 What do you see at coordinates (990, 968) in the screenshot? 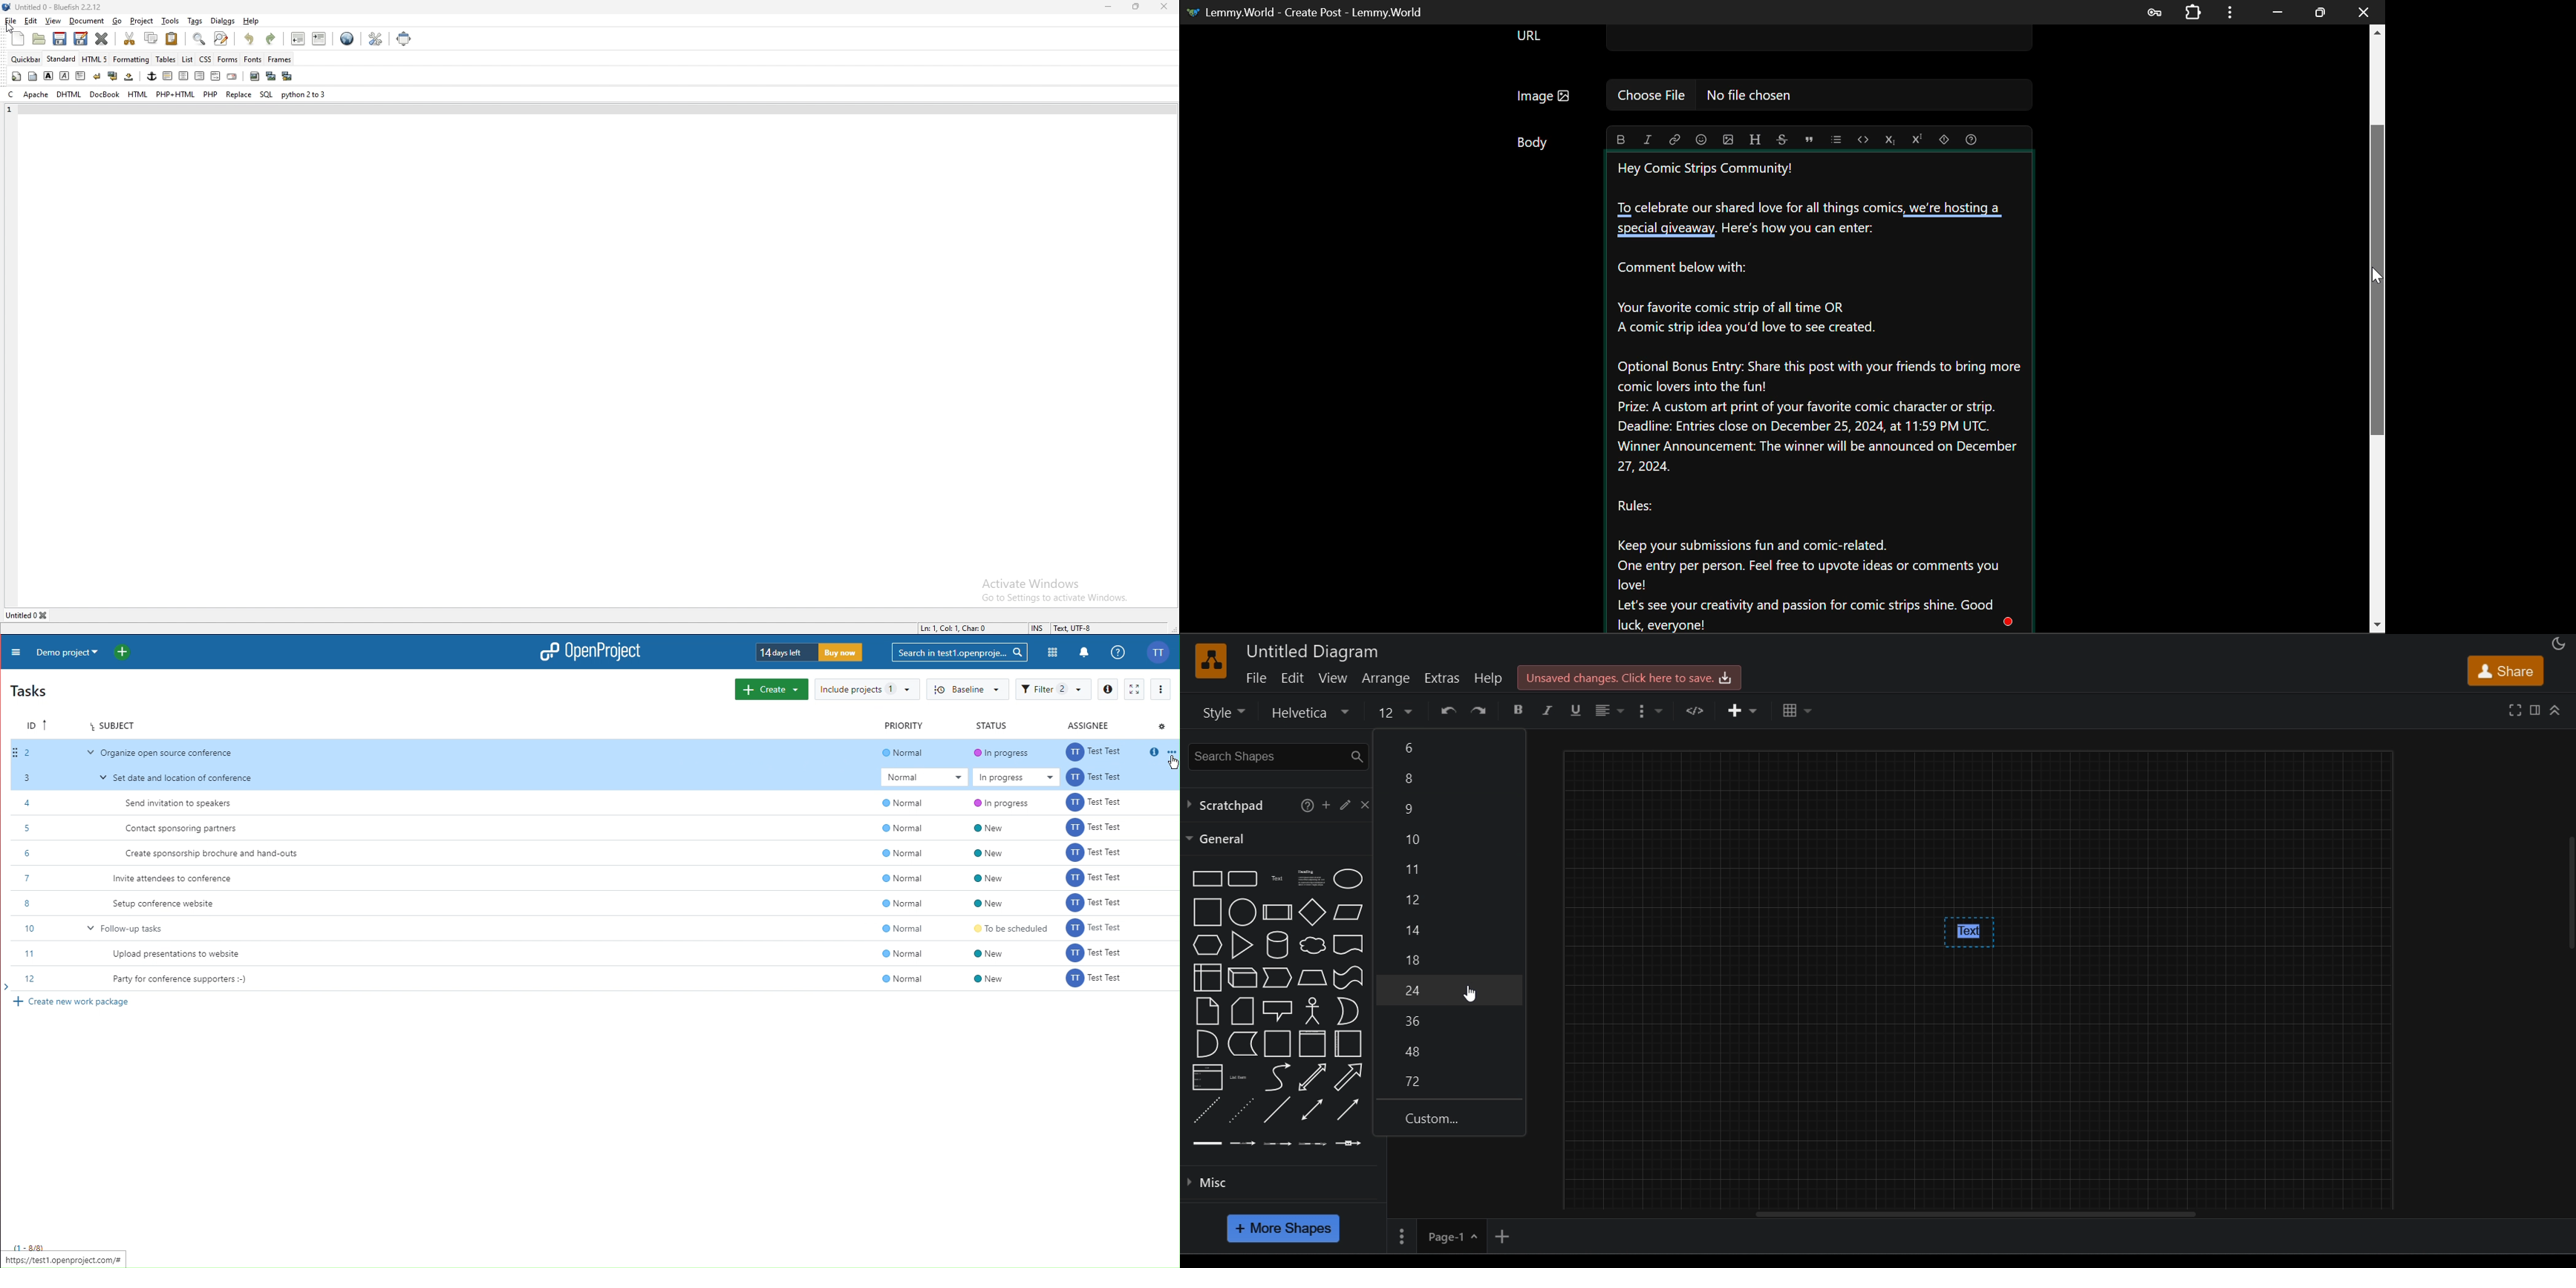
I see `new` at bounding box center [990, 968].